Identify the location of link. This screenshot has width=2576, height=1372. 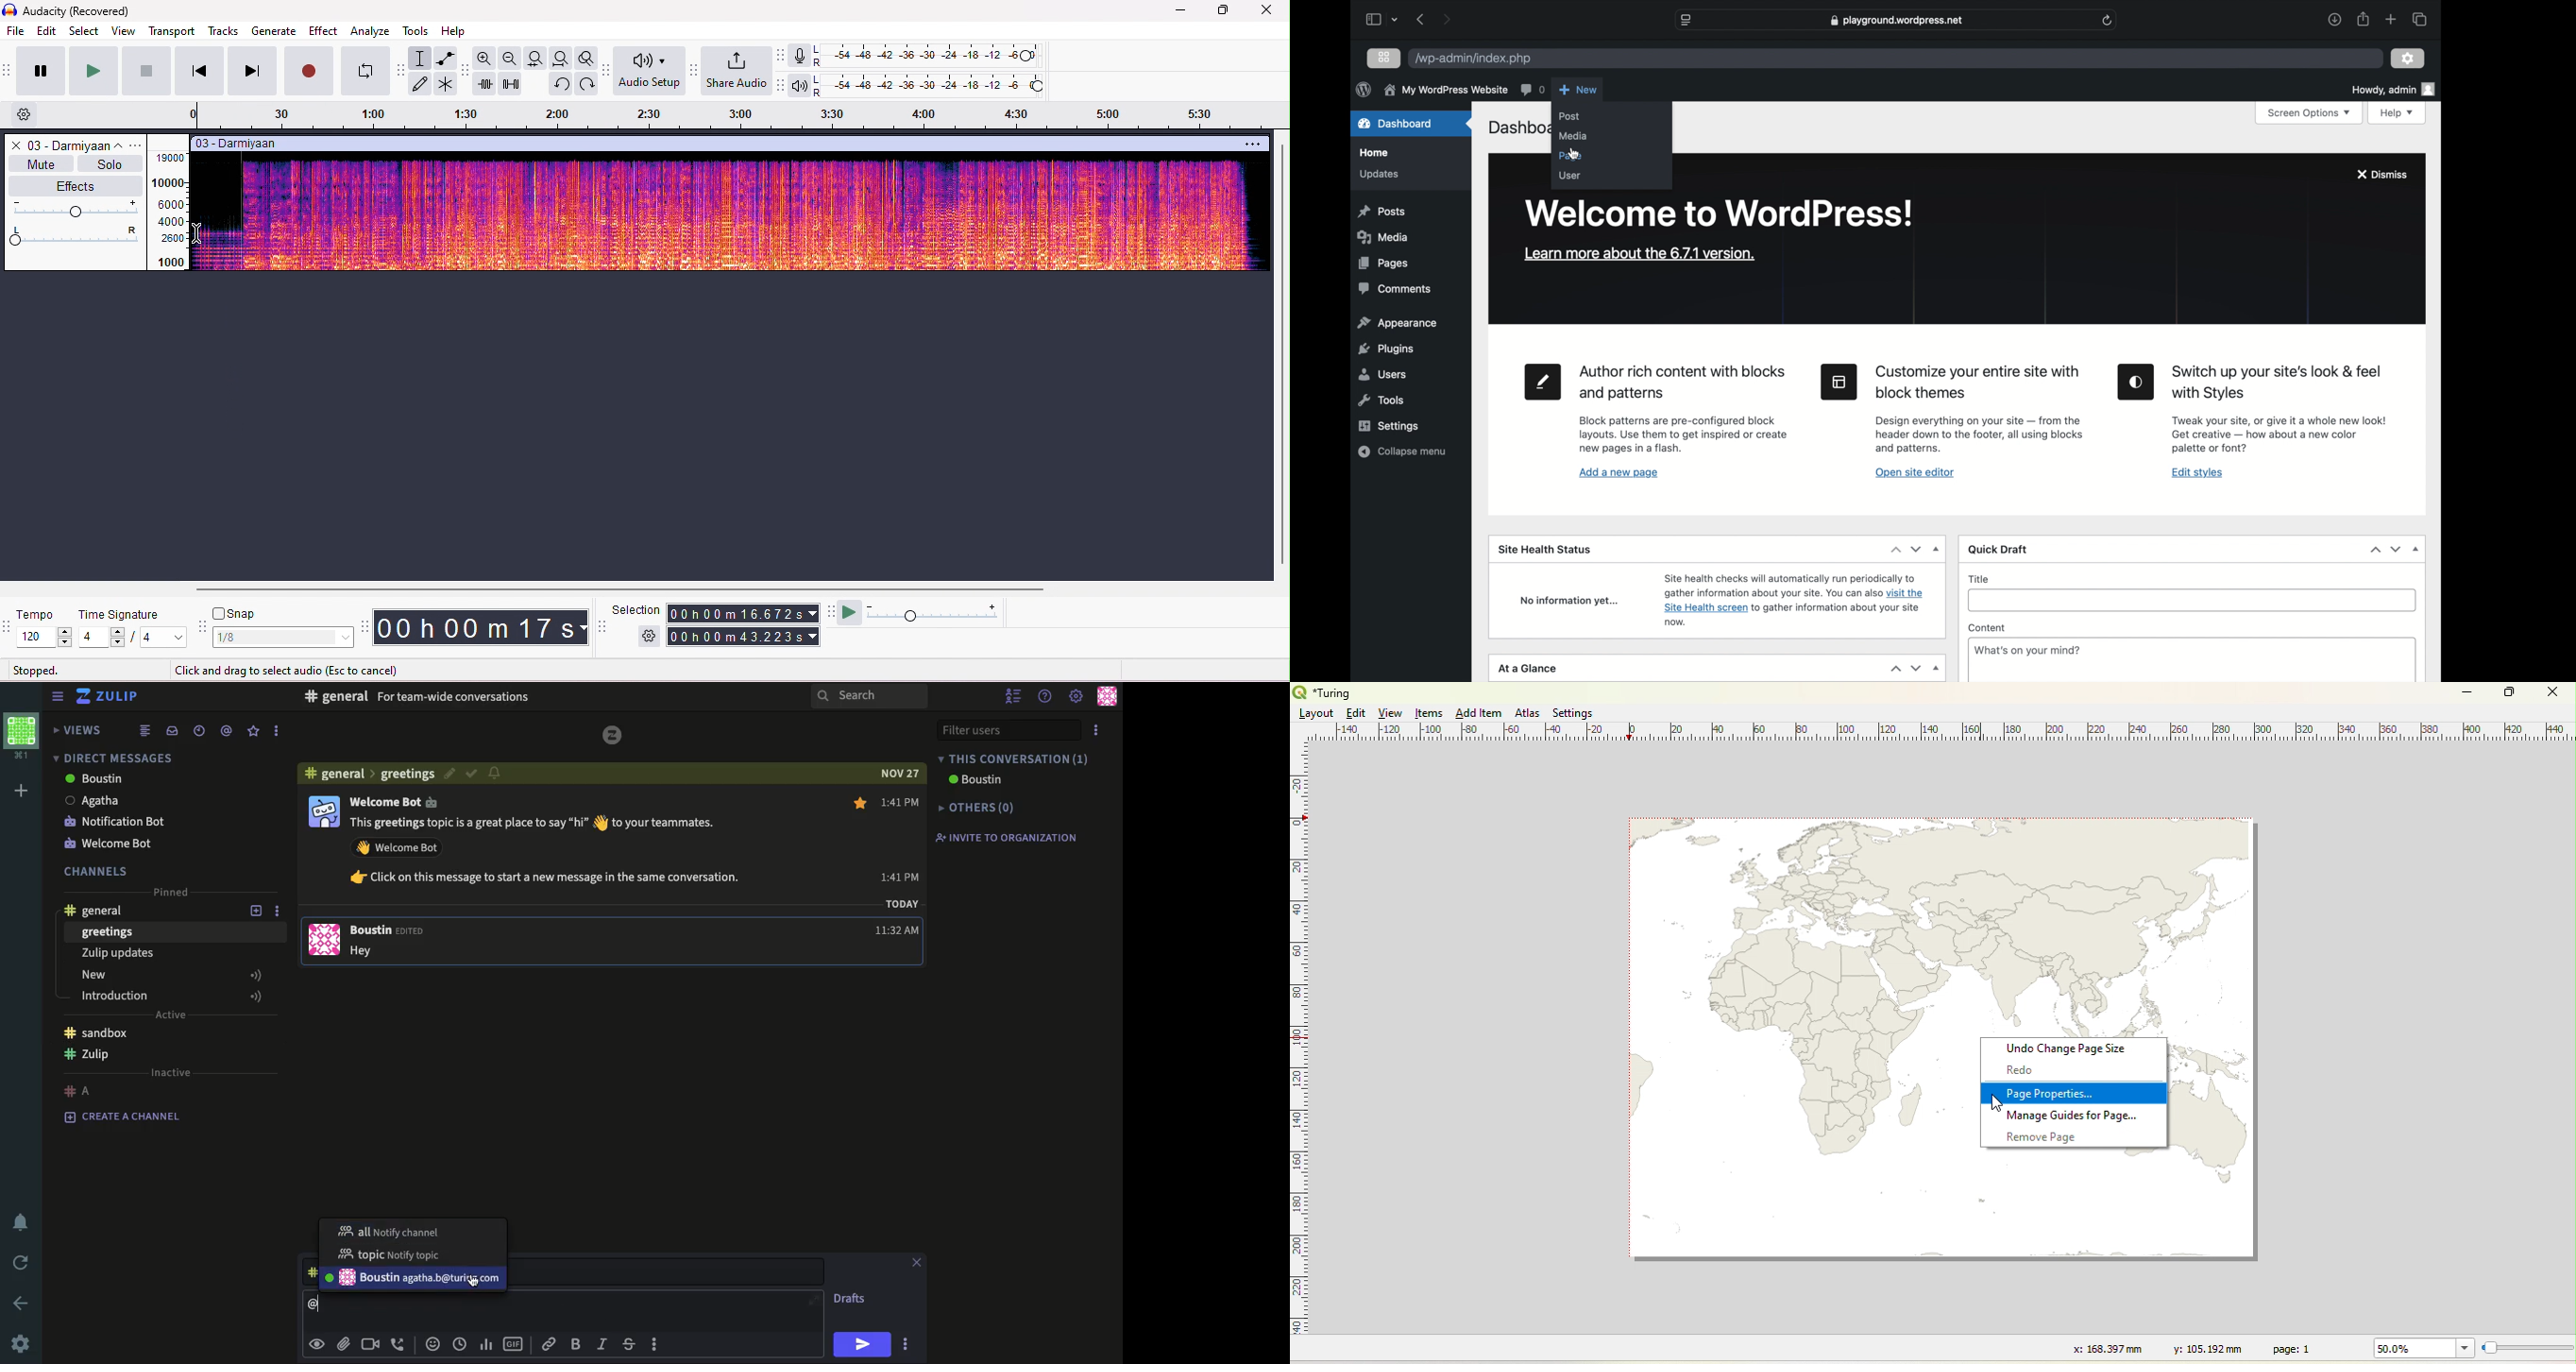
(547, 1344).